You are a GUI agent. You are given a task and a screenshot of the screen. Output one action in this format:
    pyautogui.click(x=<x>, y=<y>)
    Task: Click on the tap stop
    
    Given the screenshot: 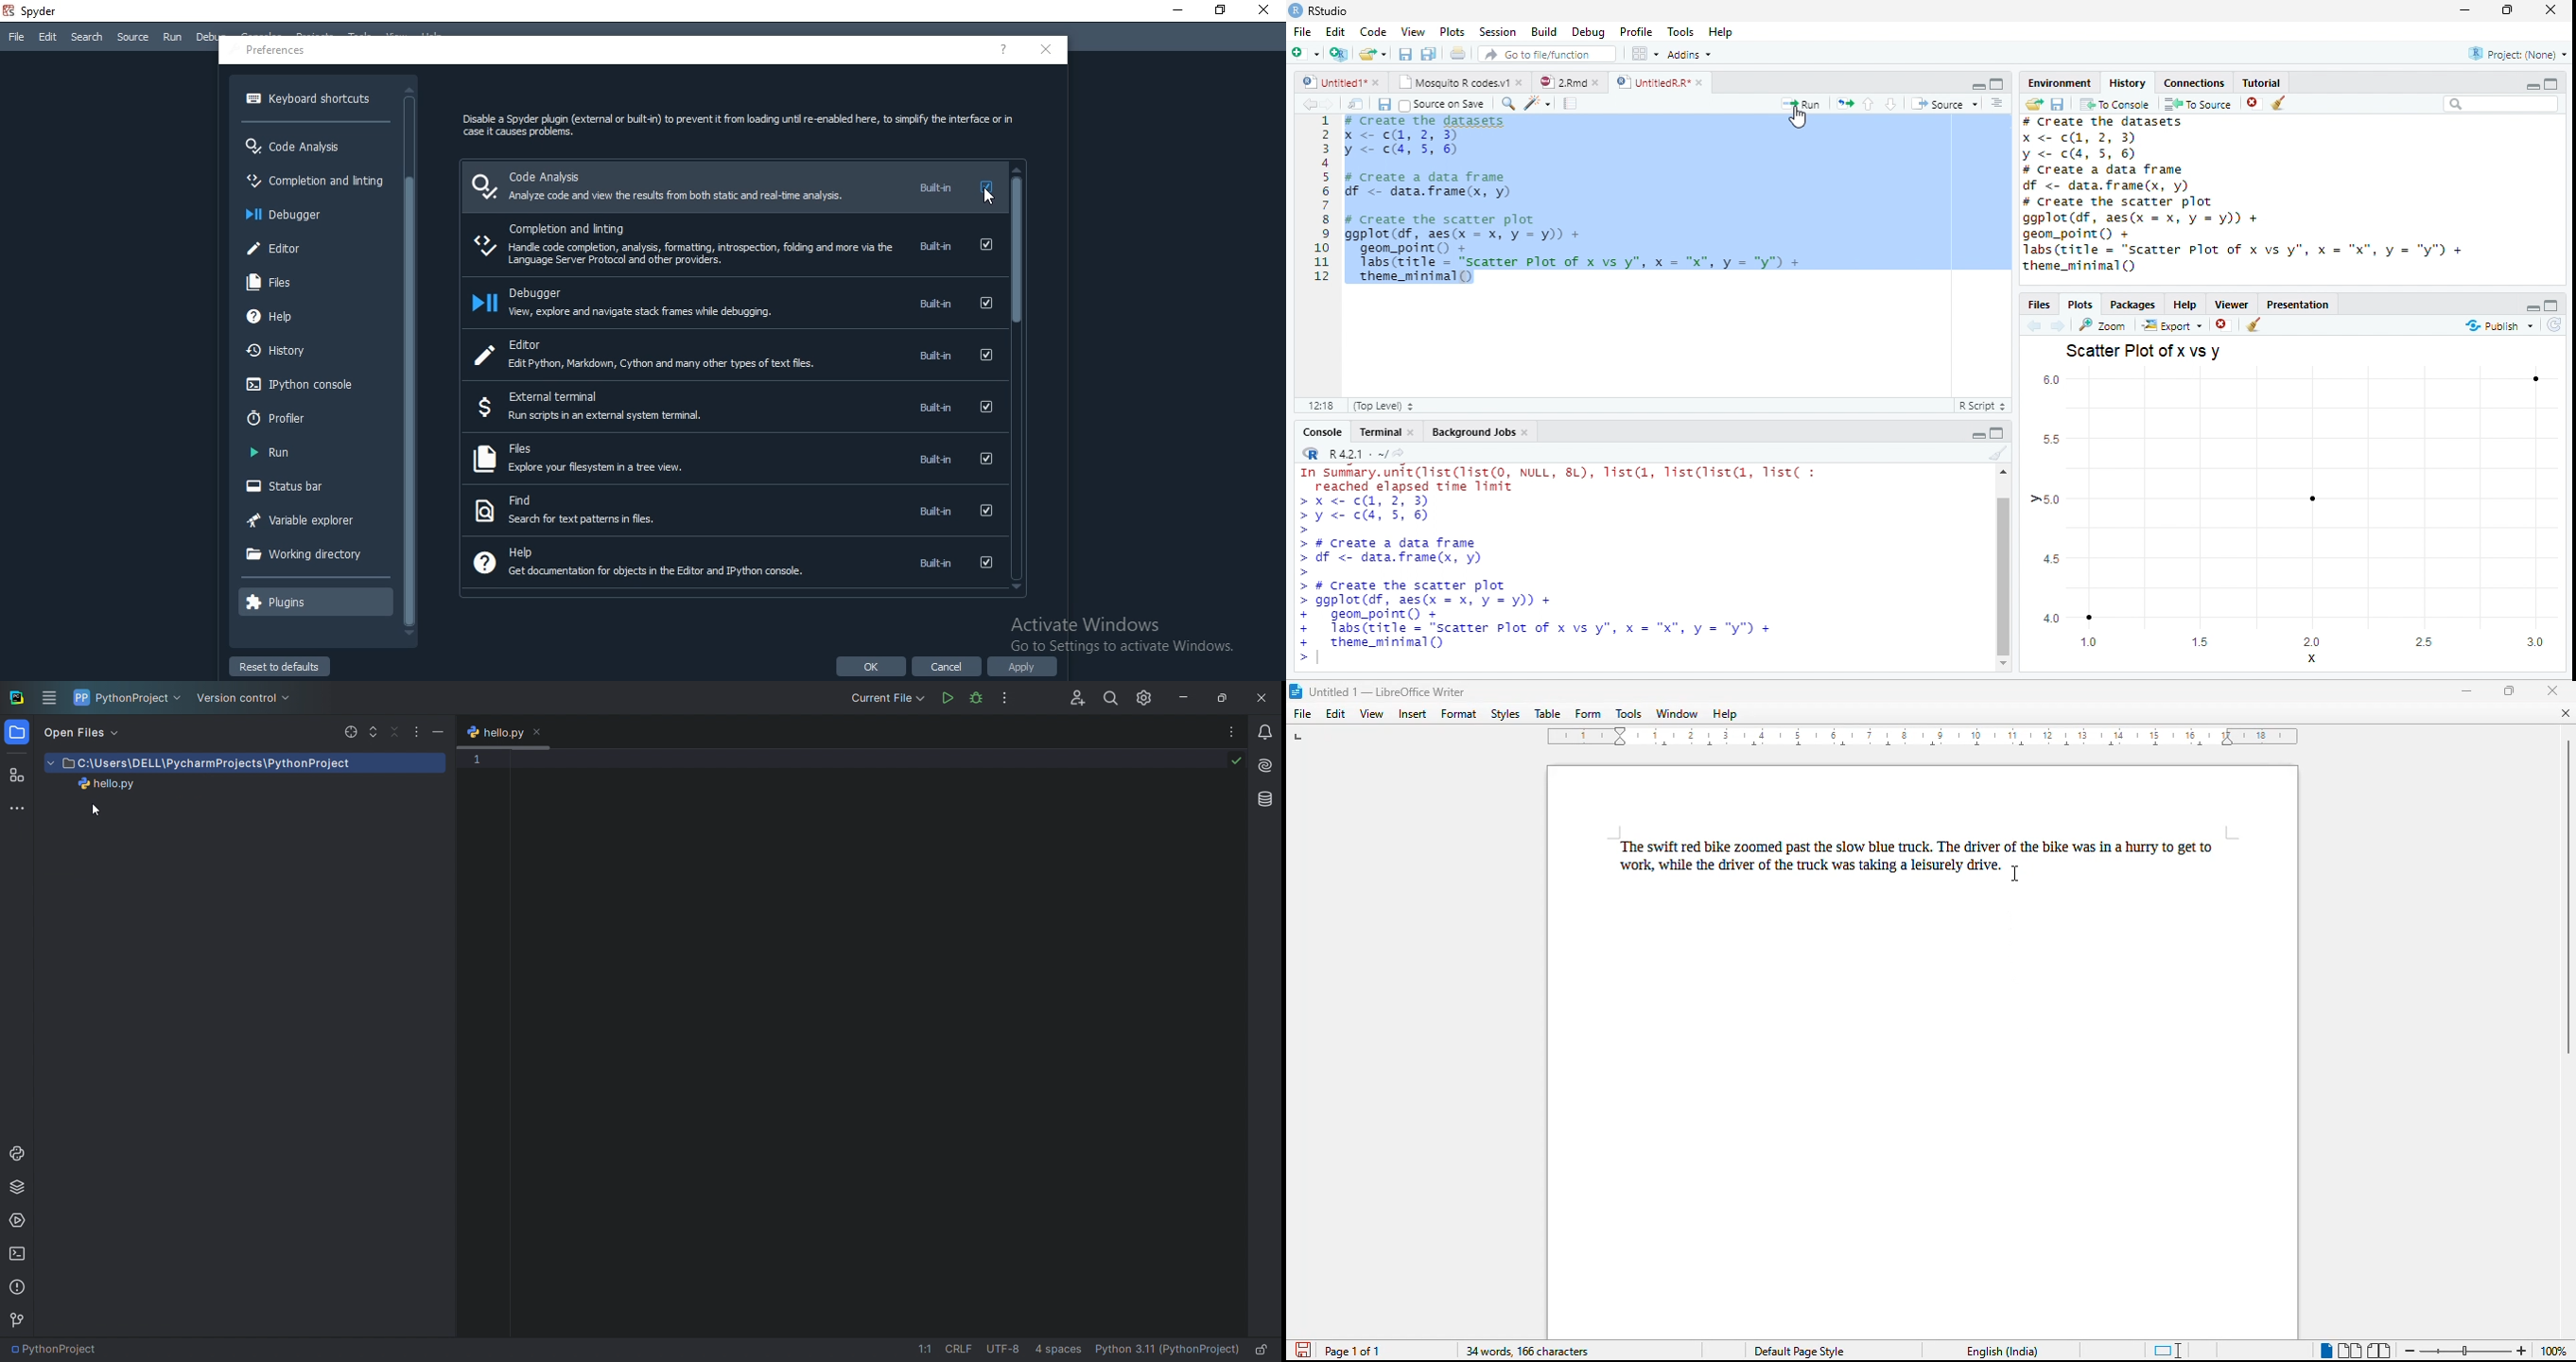 What is the action you would take?
    pyautogui.click(x=1299, y=740)
    